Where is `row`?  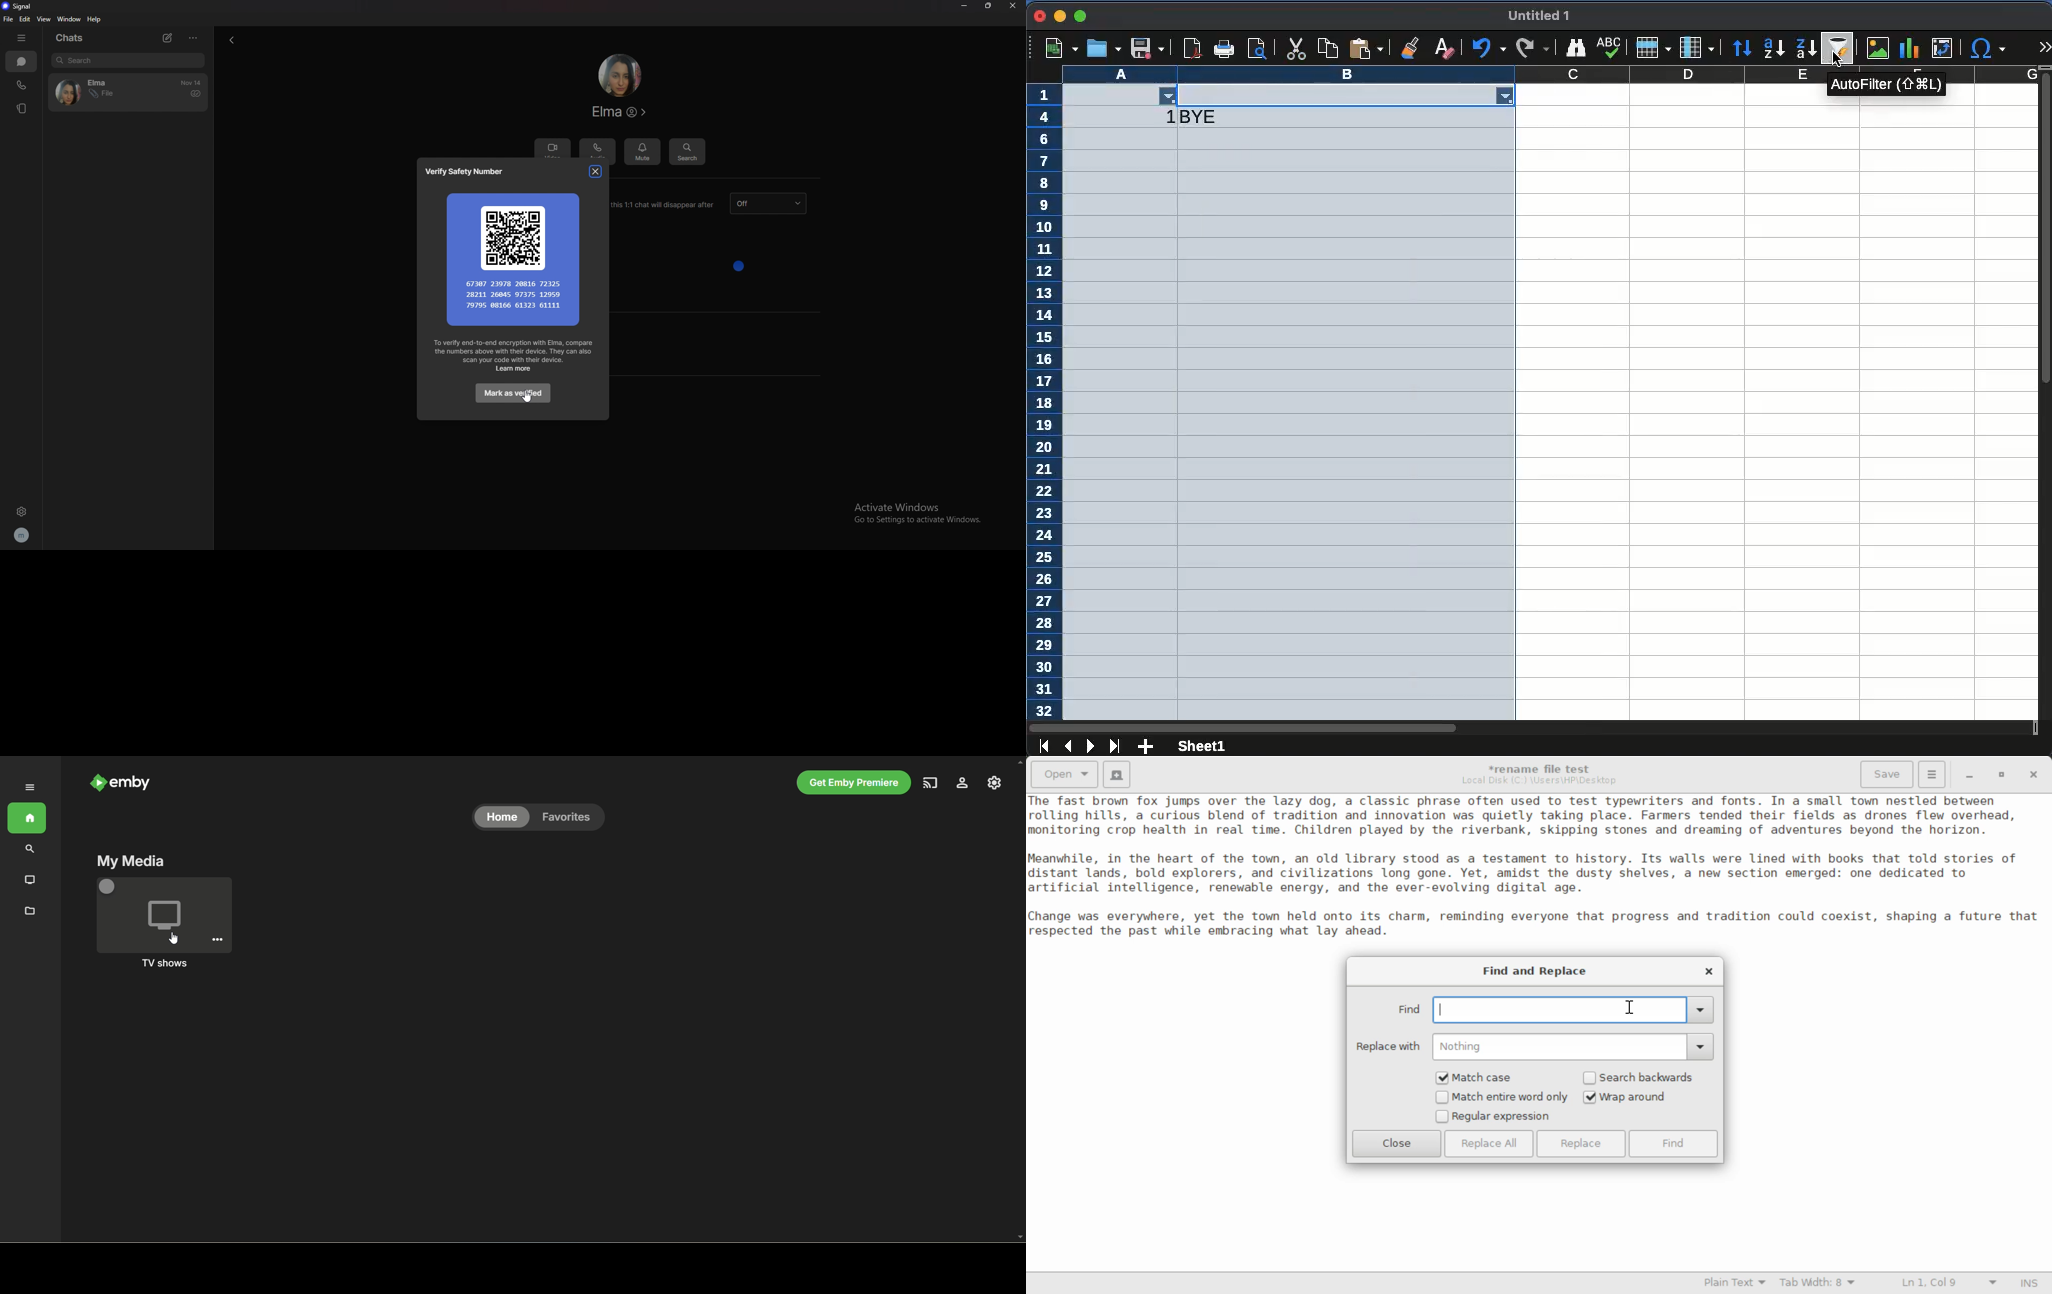 row is located at coordinates (1044, 402).